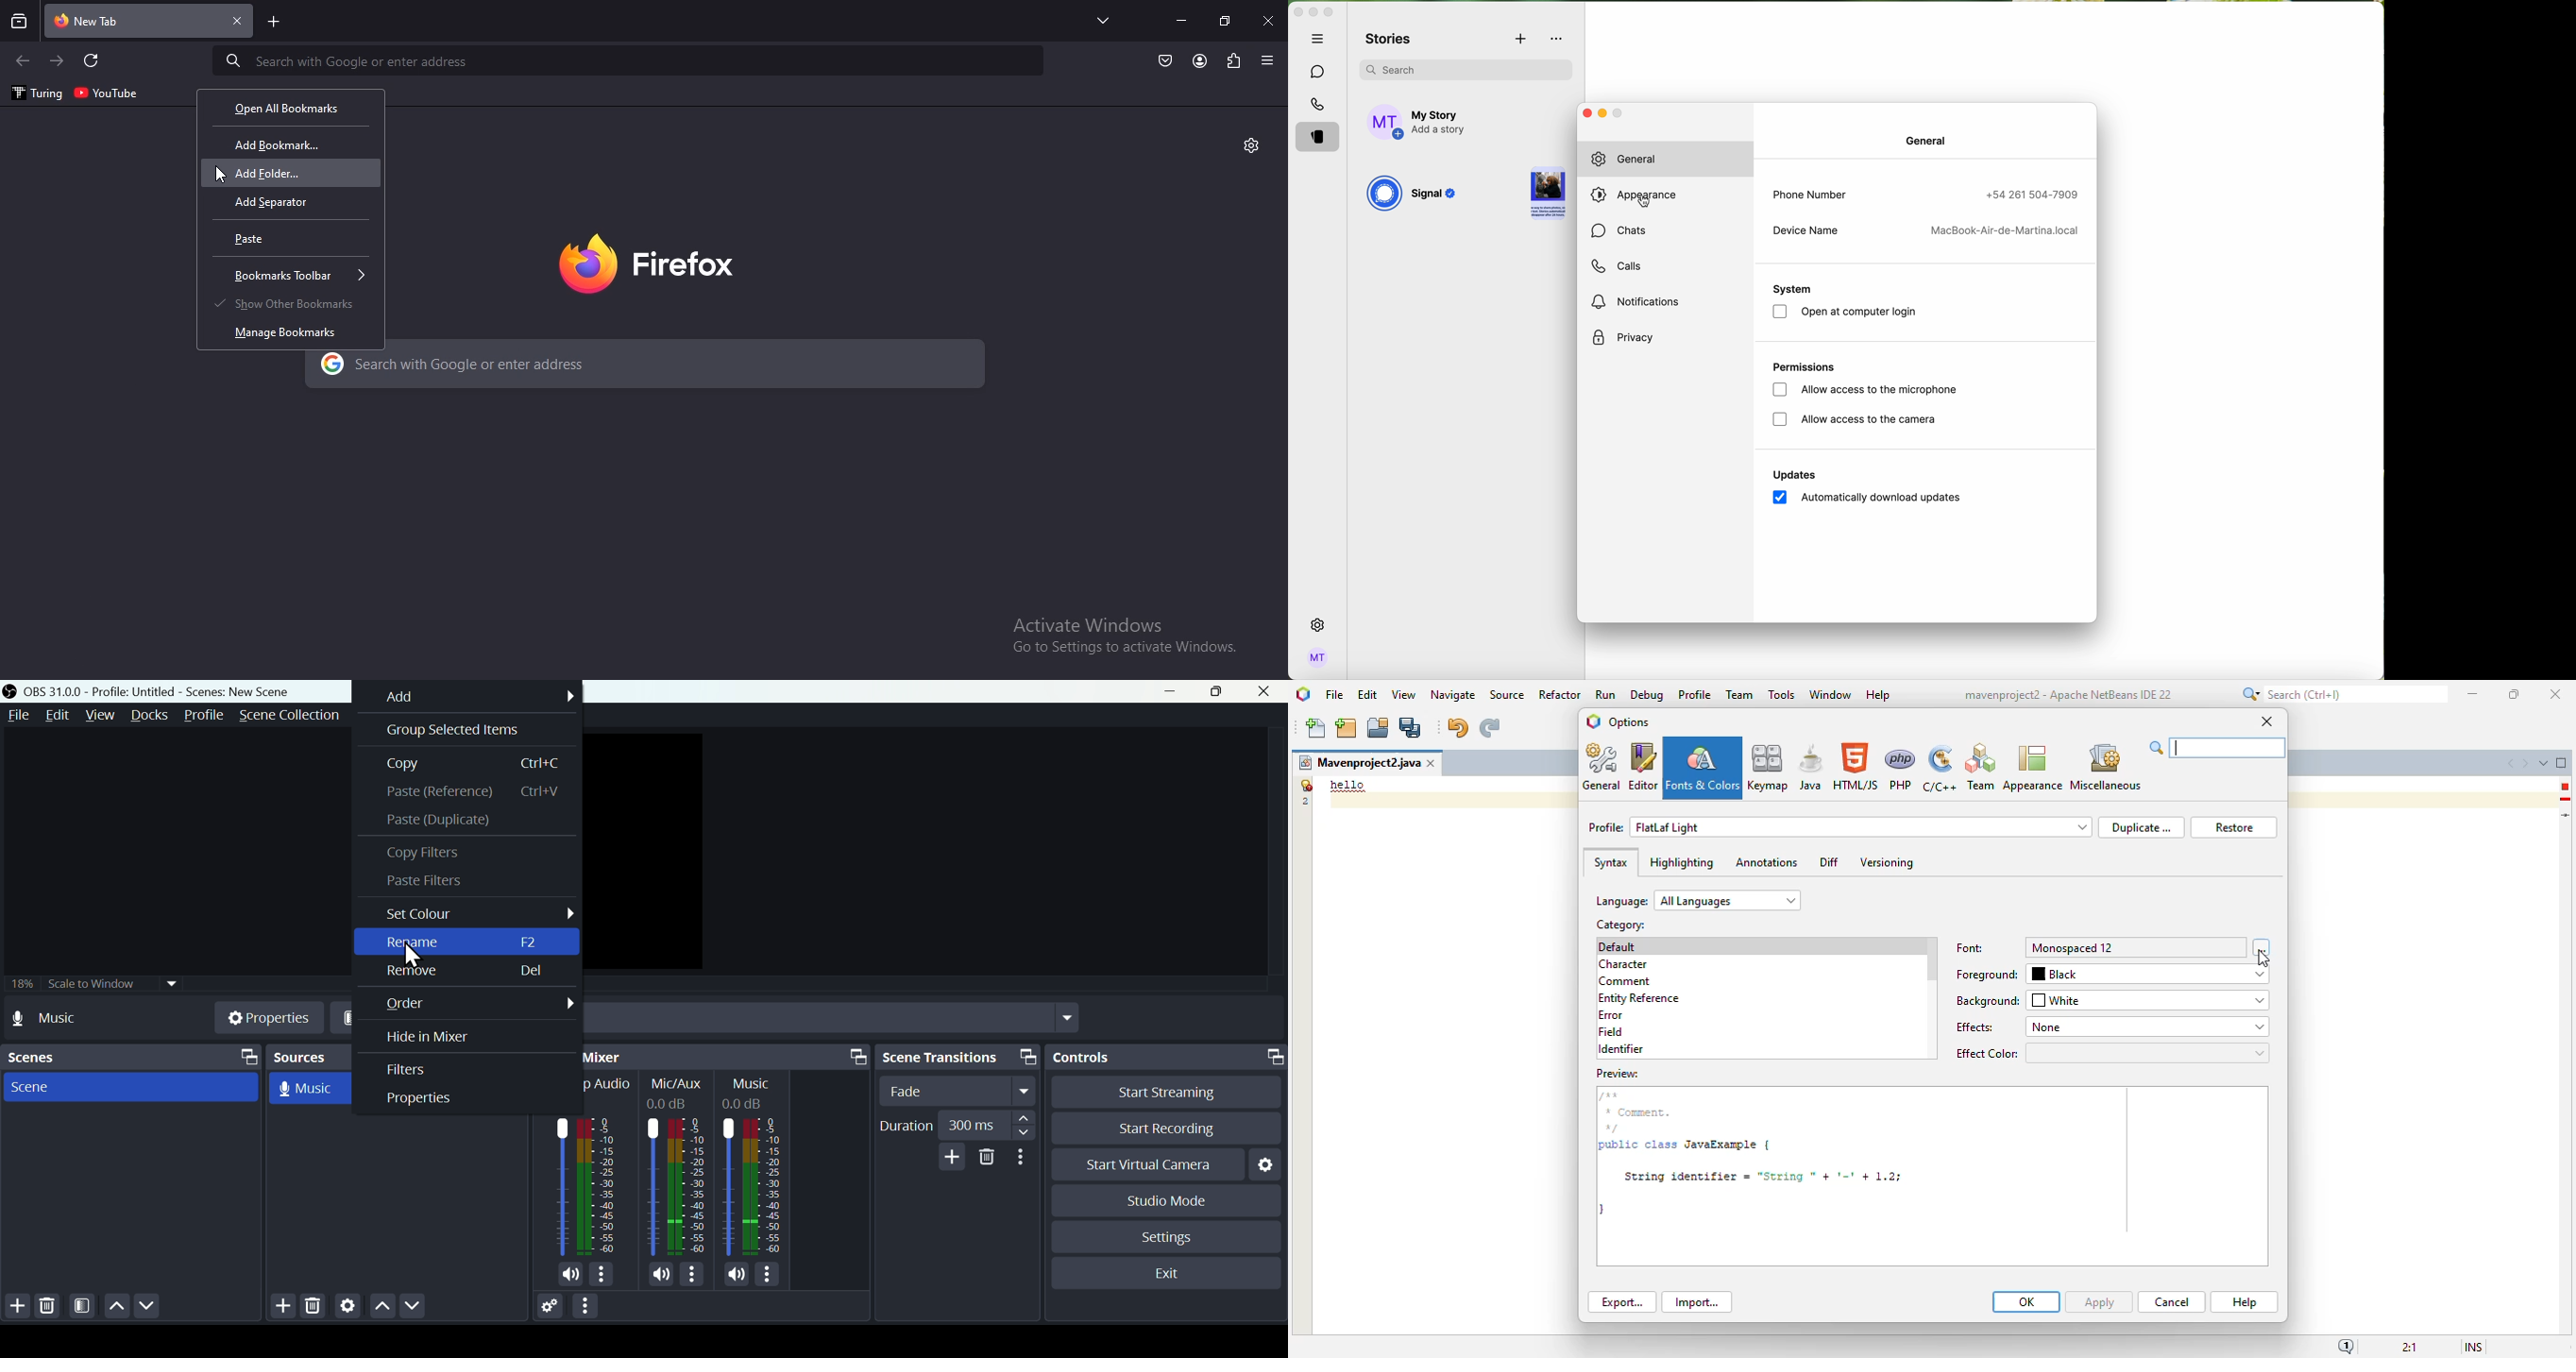 The width and height of the screenshot is (2576, 1372). Describe the element at coordinates (961, 1058) in the screenshot. I see `Scene transitions` at that location.